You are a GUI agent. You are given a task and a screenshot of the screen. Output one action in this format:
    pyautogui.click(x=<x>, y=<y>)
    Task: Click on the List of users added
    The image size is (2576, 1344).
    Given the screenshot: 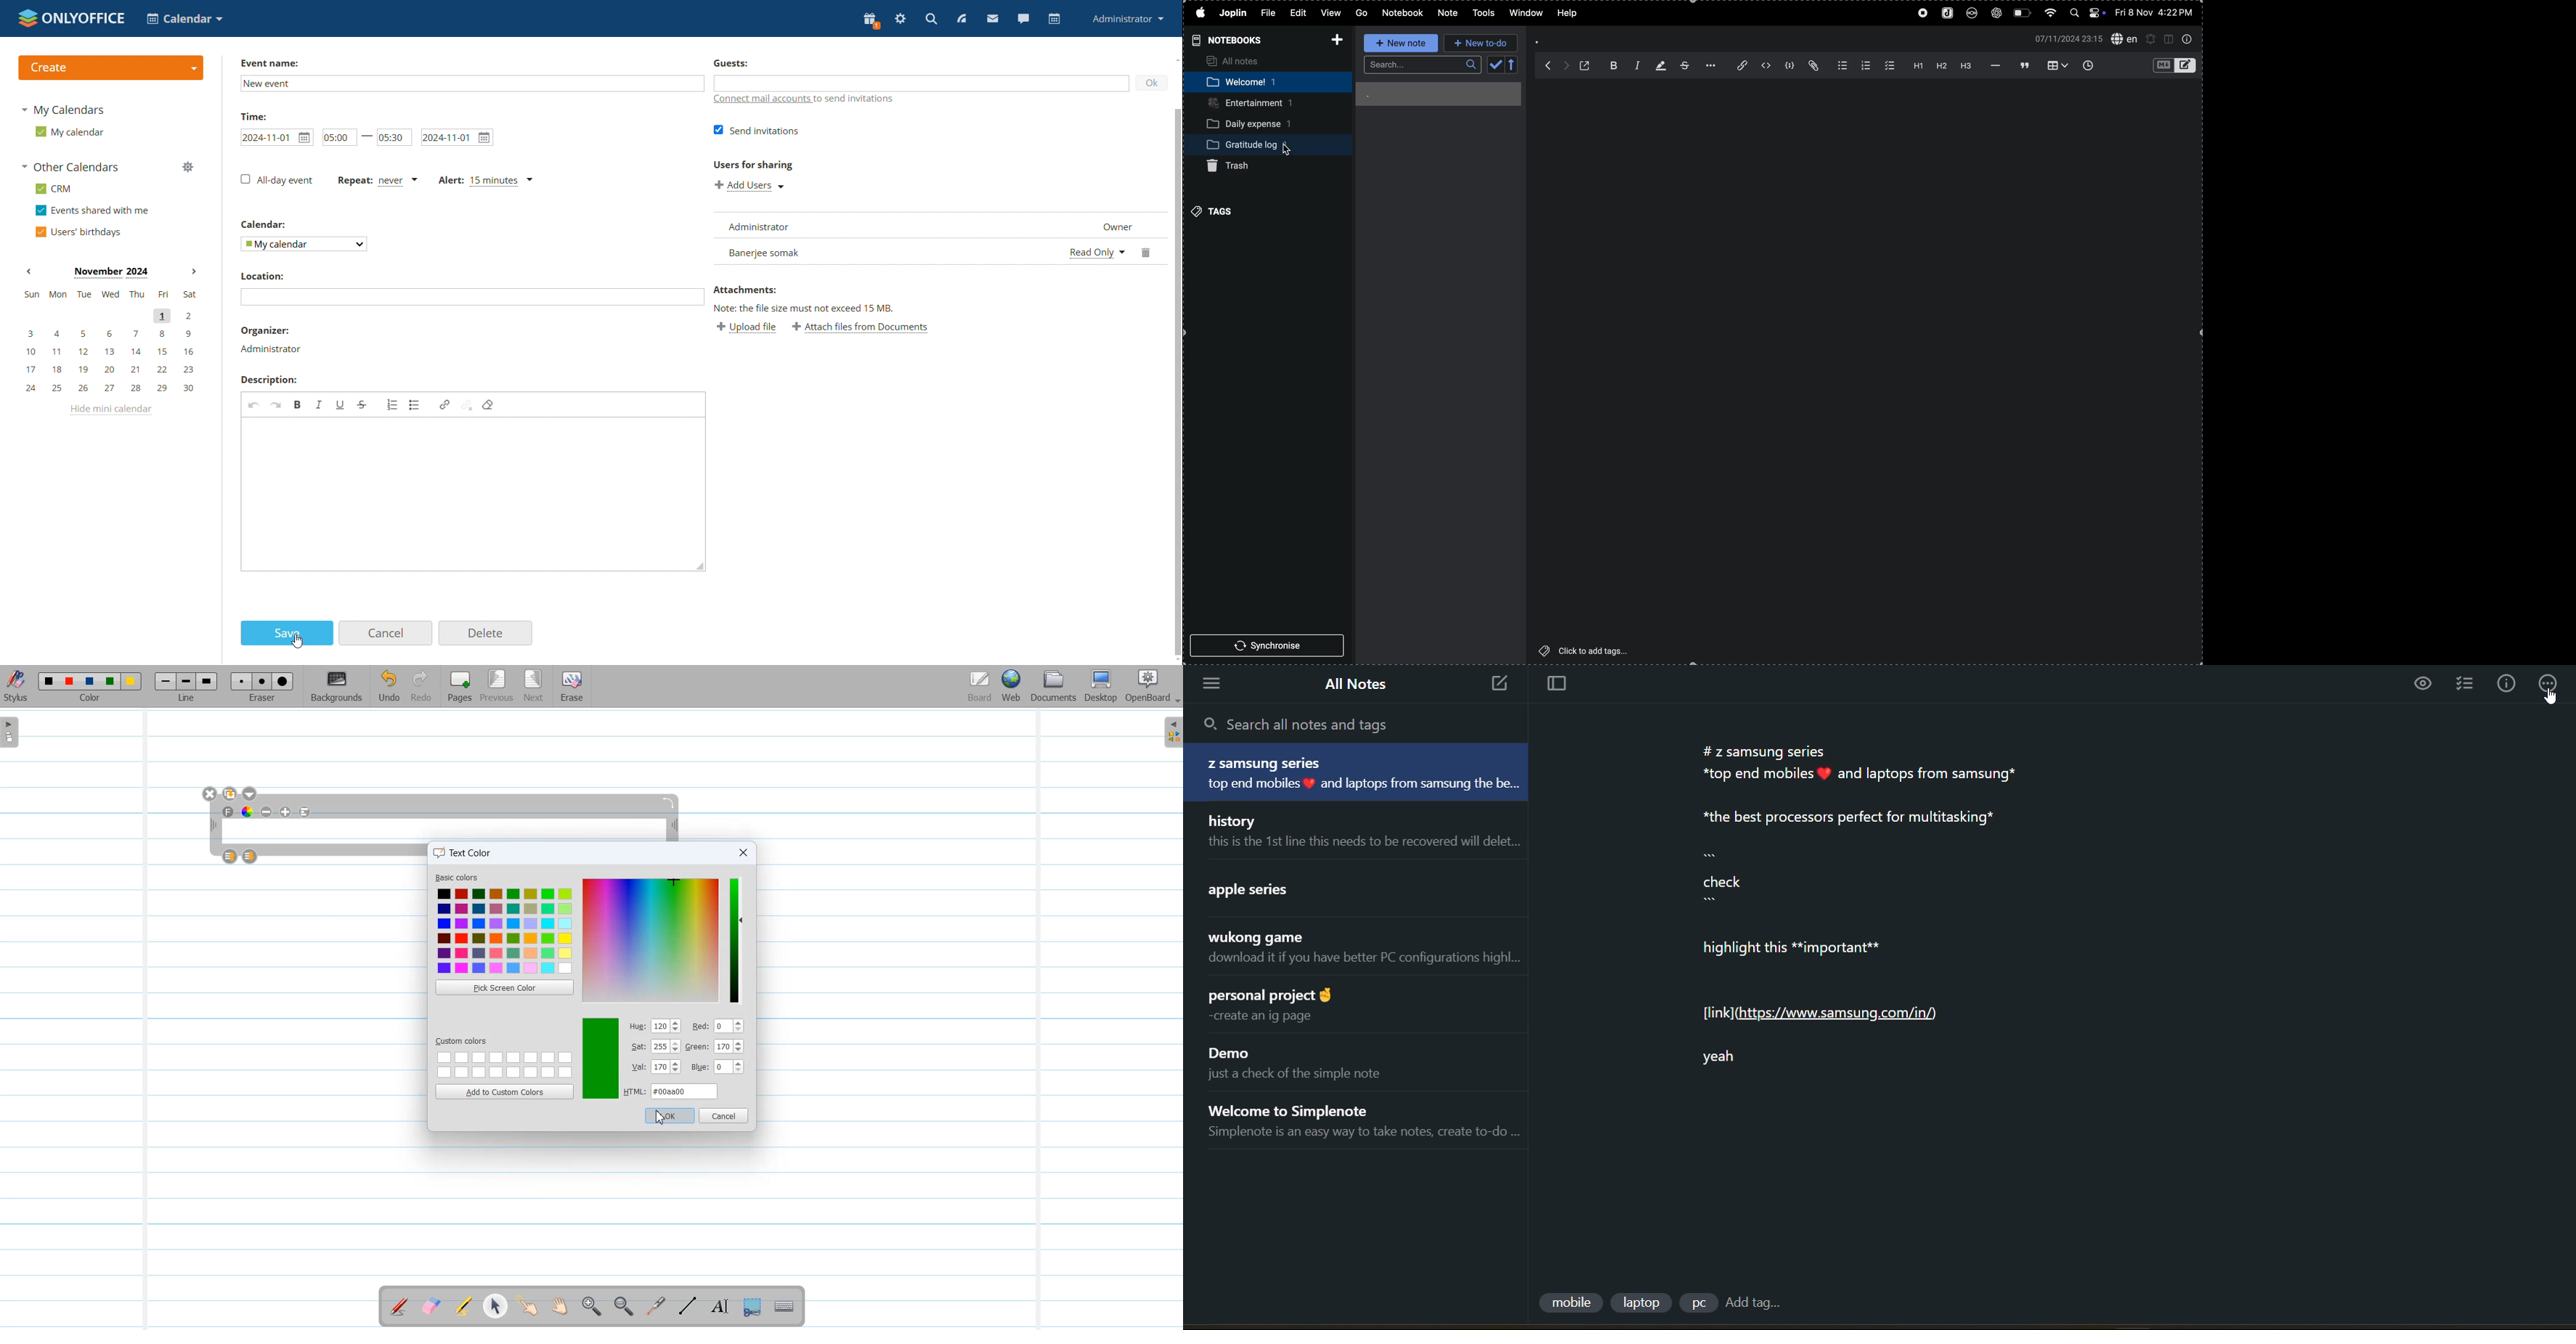 What is the action you would take?
    pyautogui.click(x=886, y=238)
    